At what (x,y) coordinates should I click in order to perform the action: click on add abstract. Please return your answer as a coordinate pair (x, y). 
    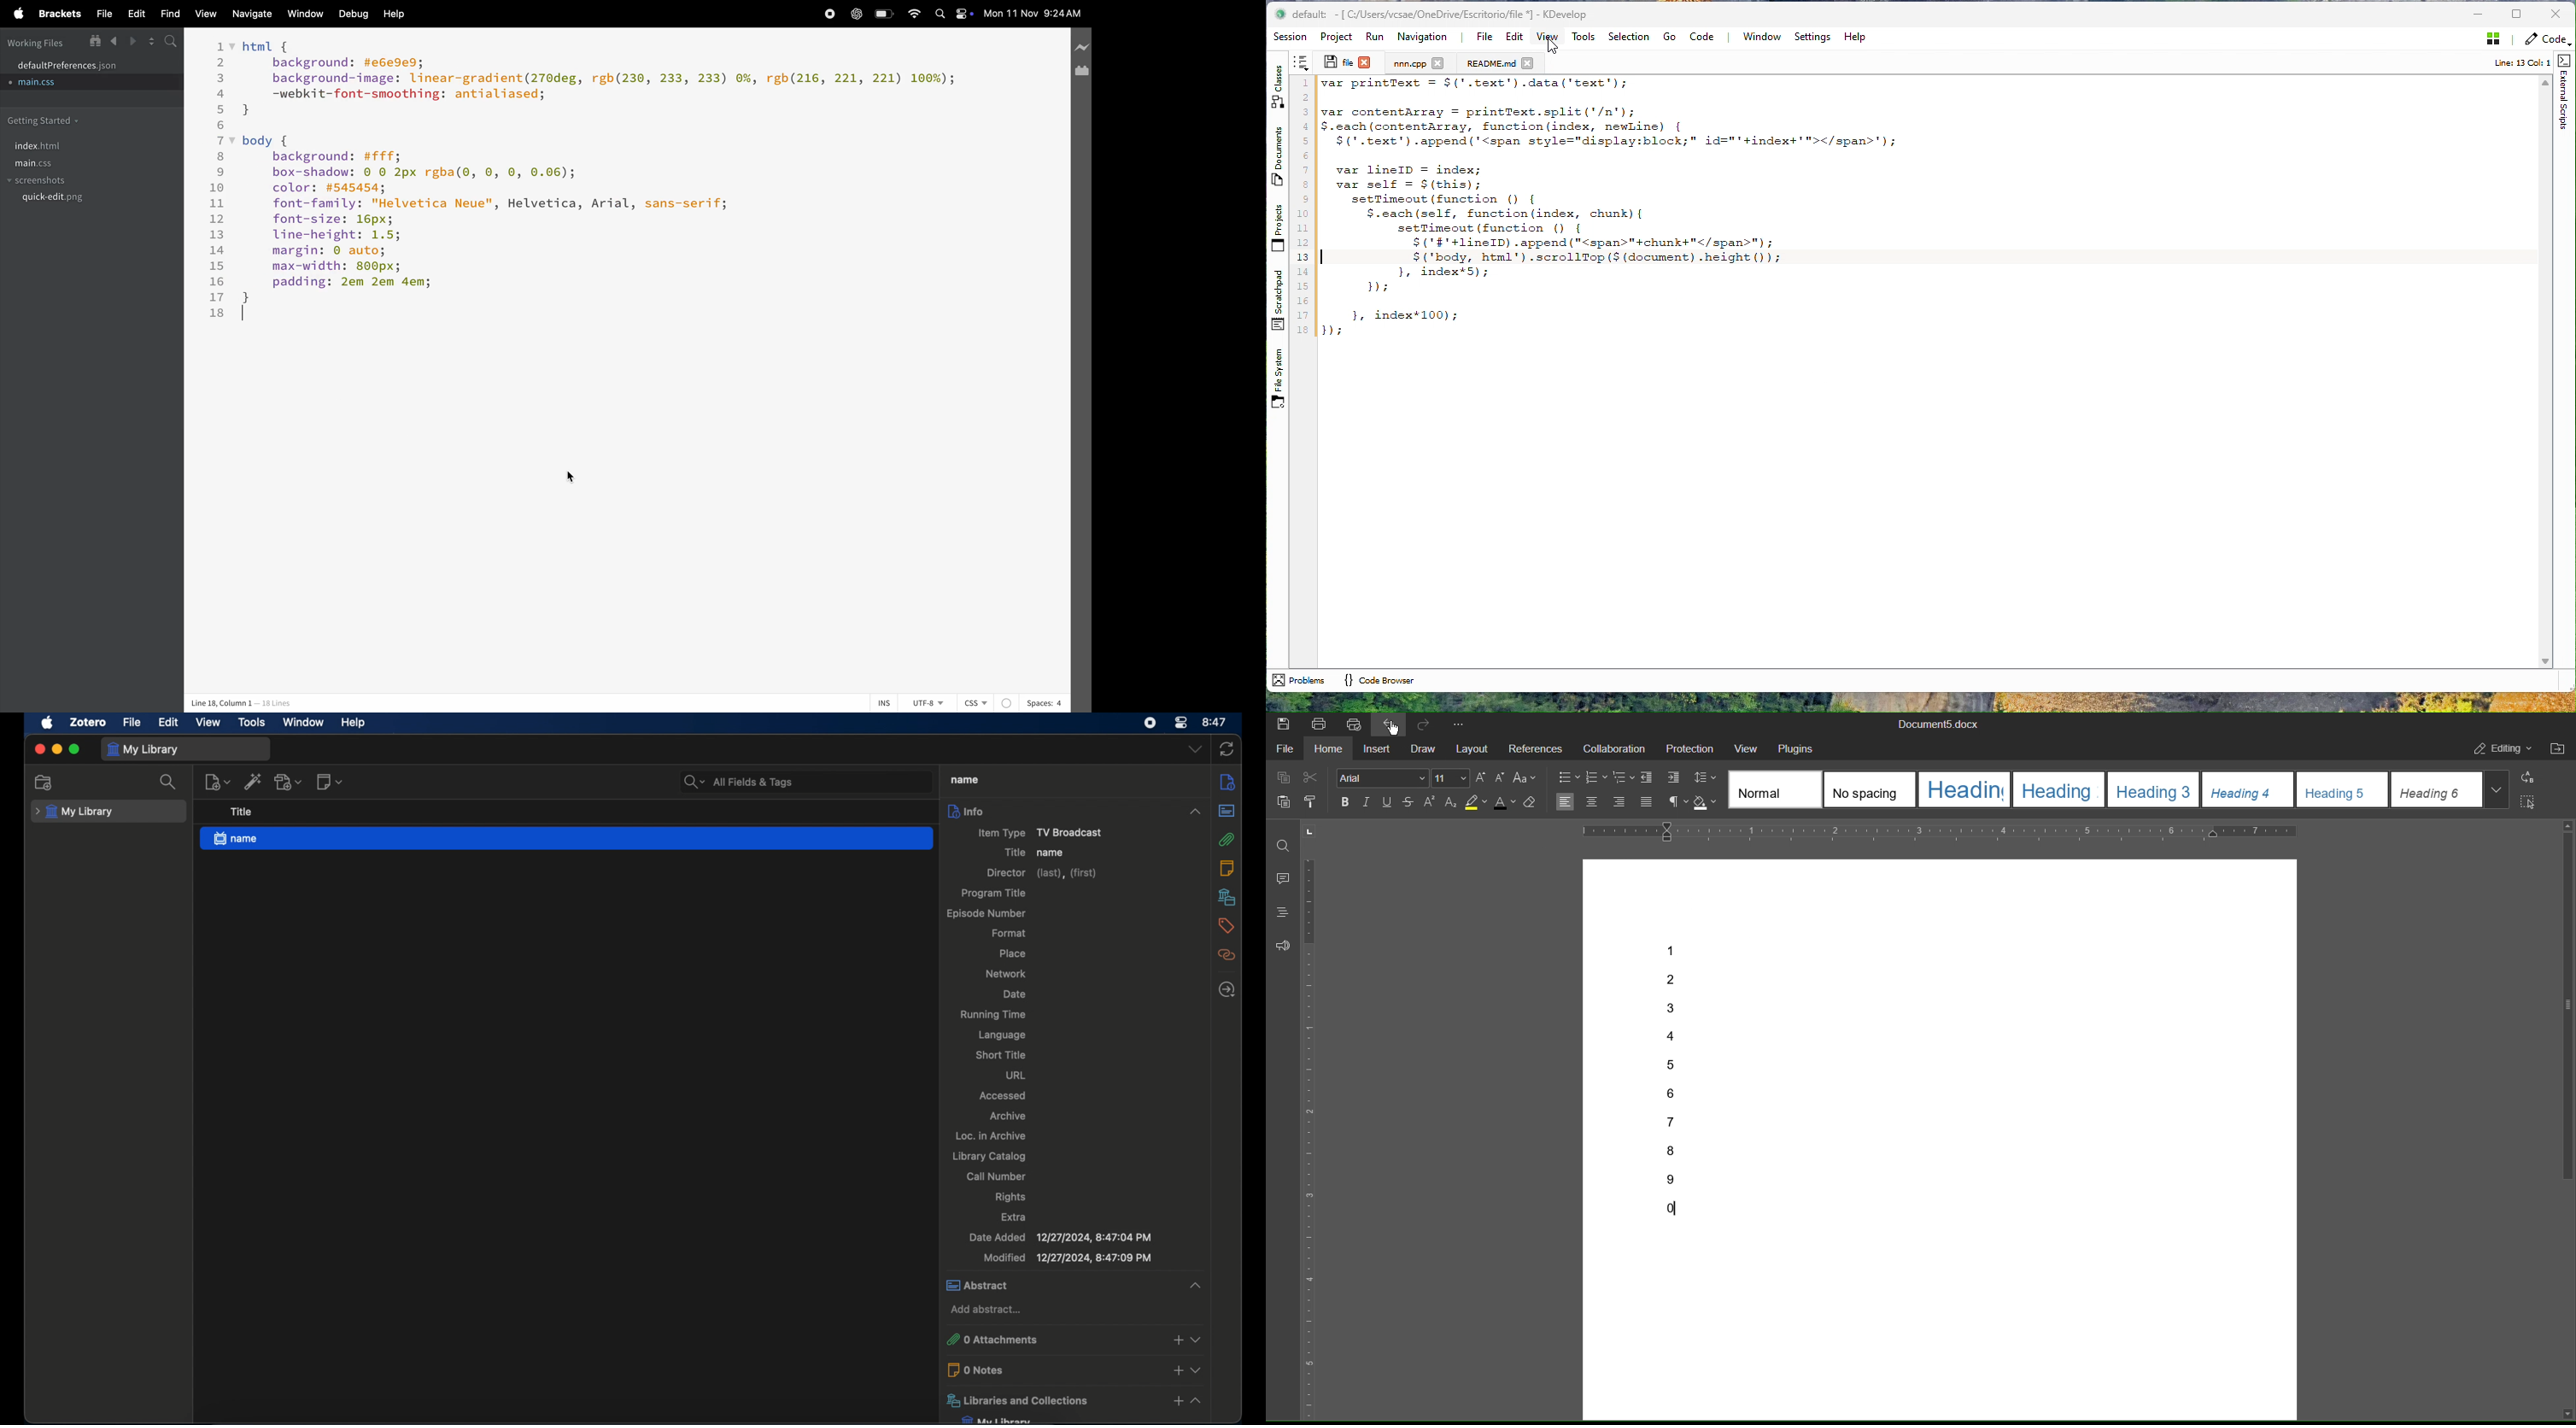
    Looking at the image, I should click on (986, 1310).